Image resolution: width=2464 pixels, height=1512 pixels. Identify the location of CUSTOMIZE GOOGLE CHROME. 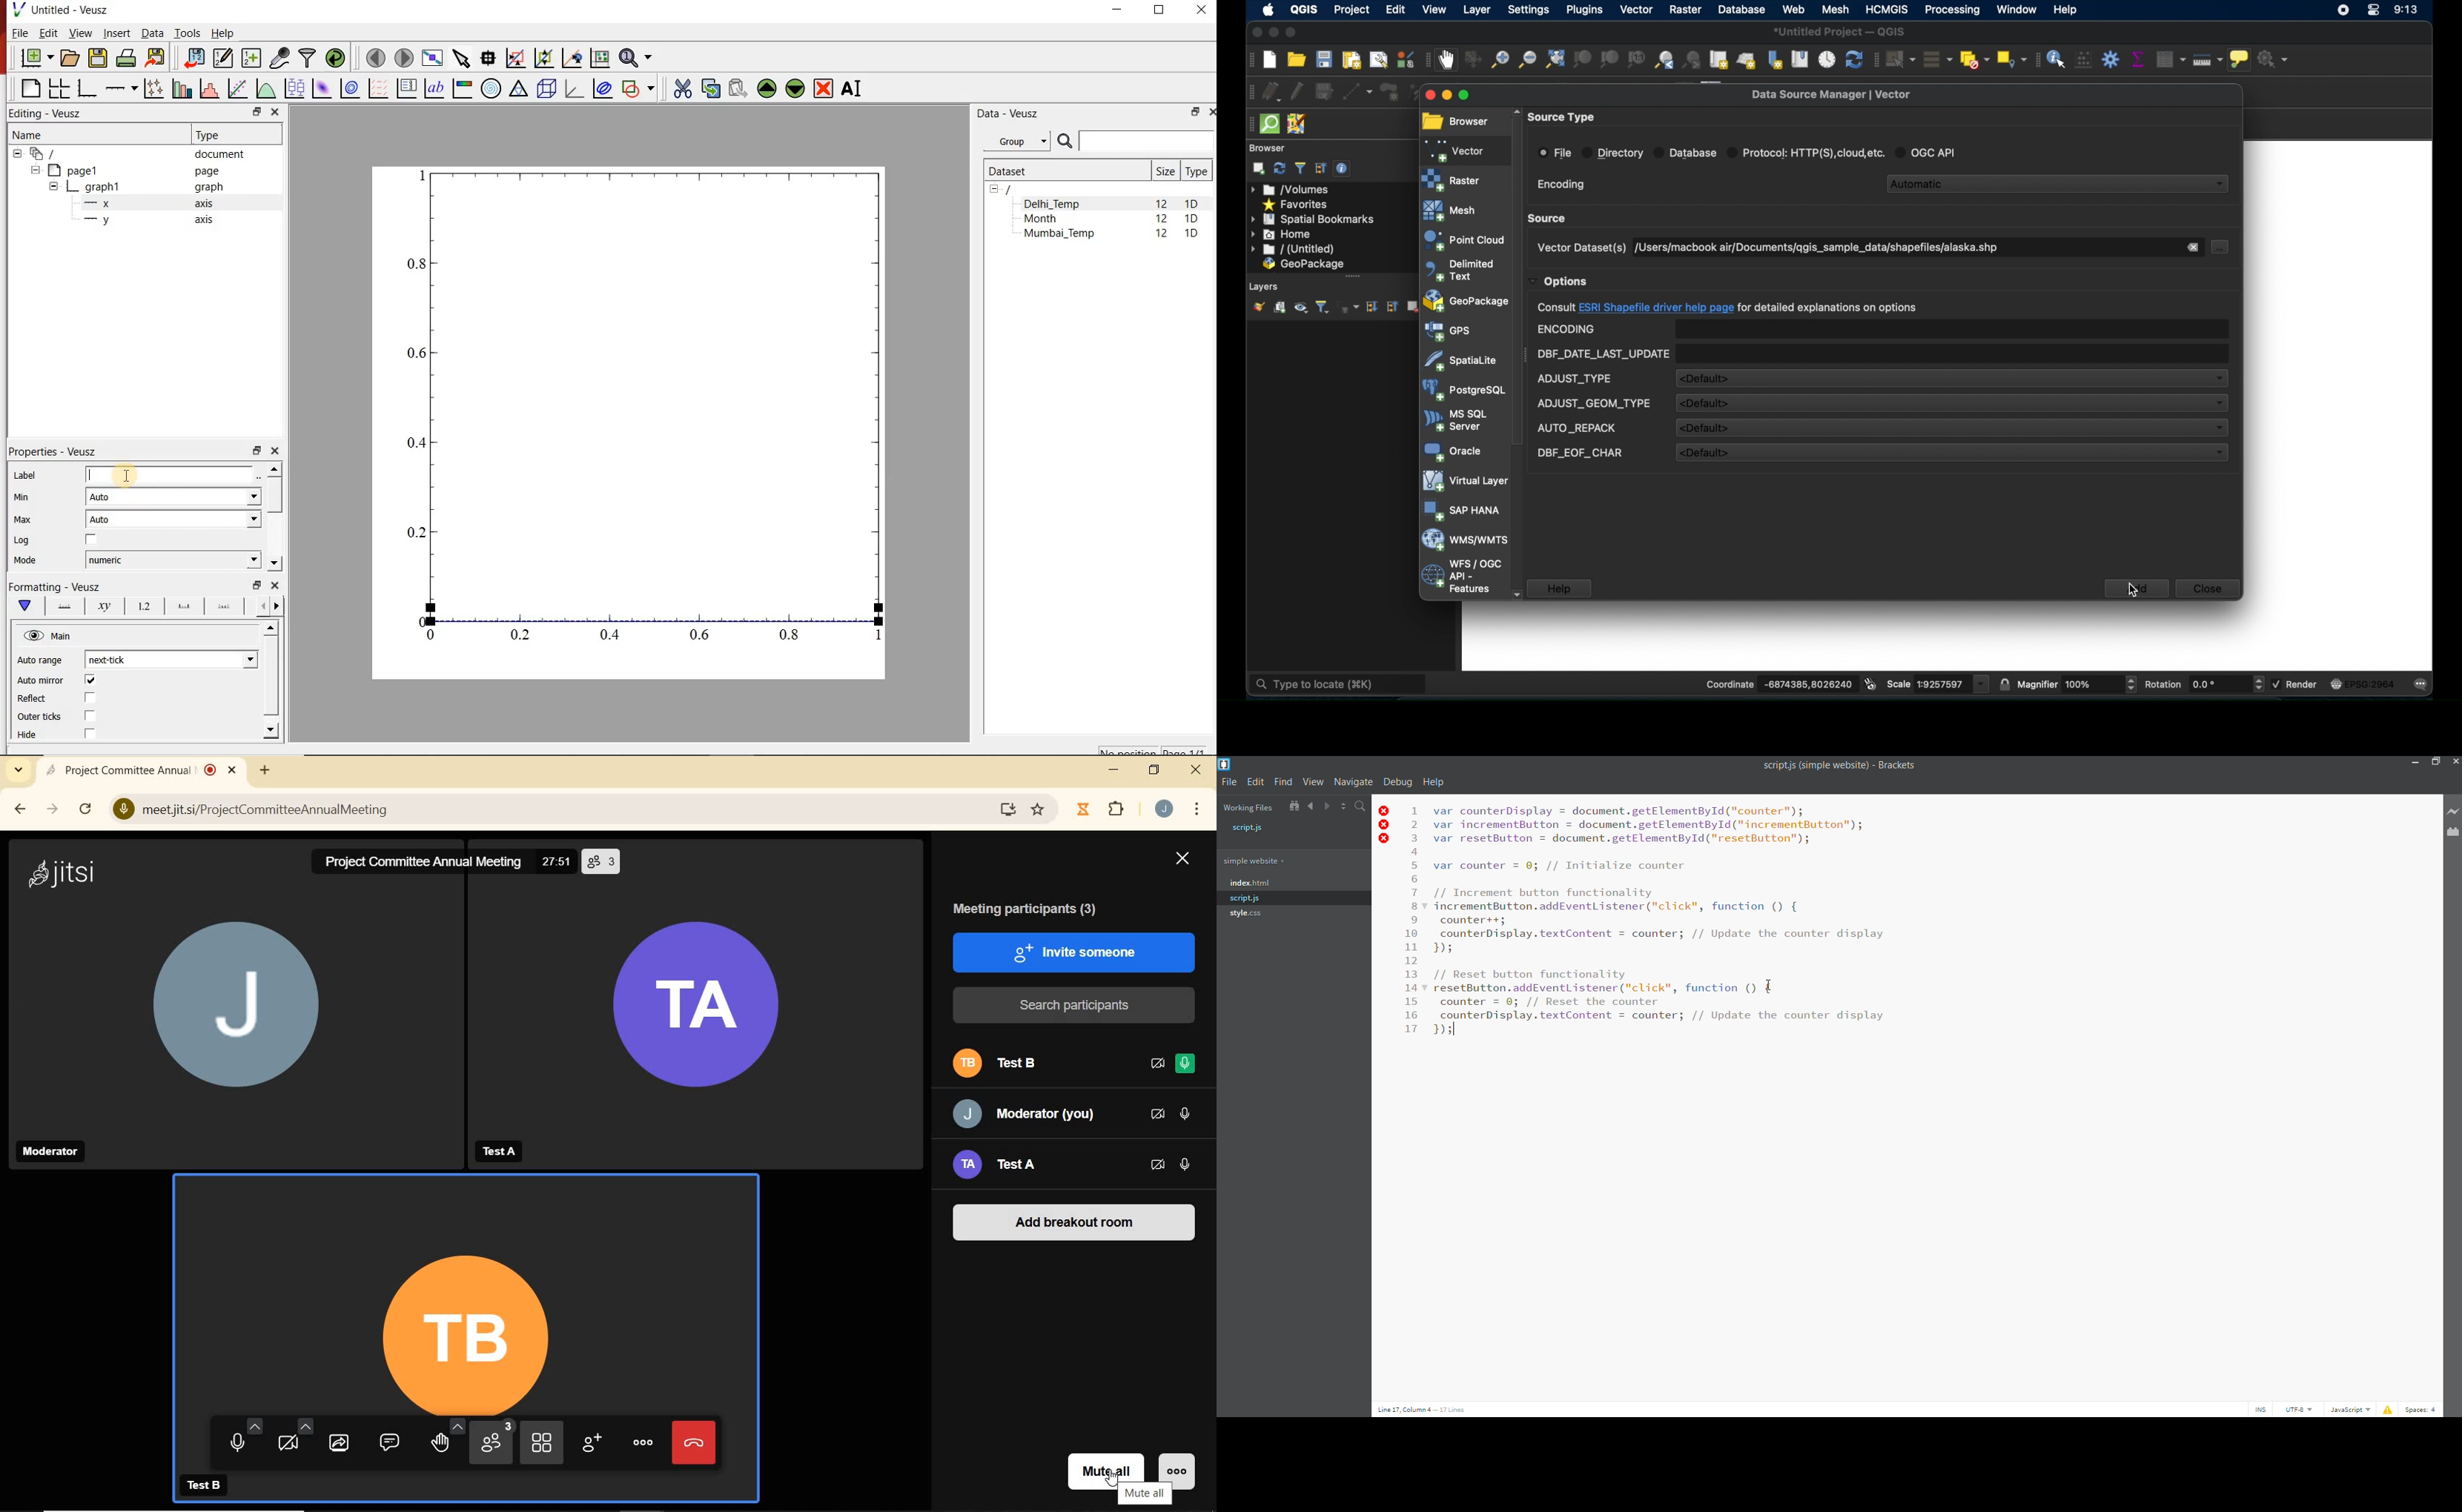
(1201, 811).